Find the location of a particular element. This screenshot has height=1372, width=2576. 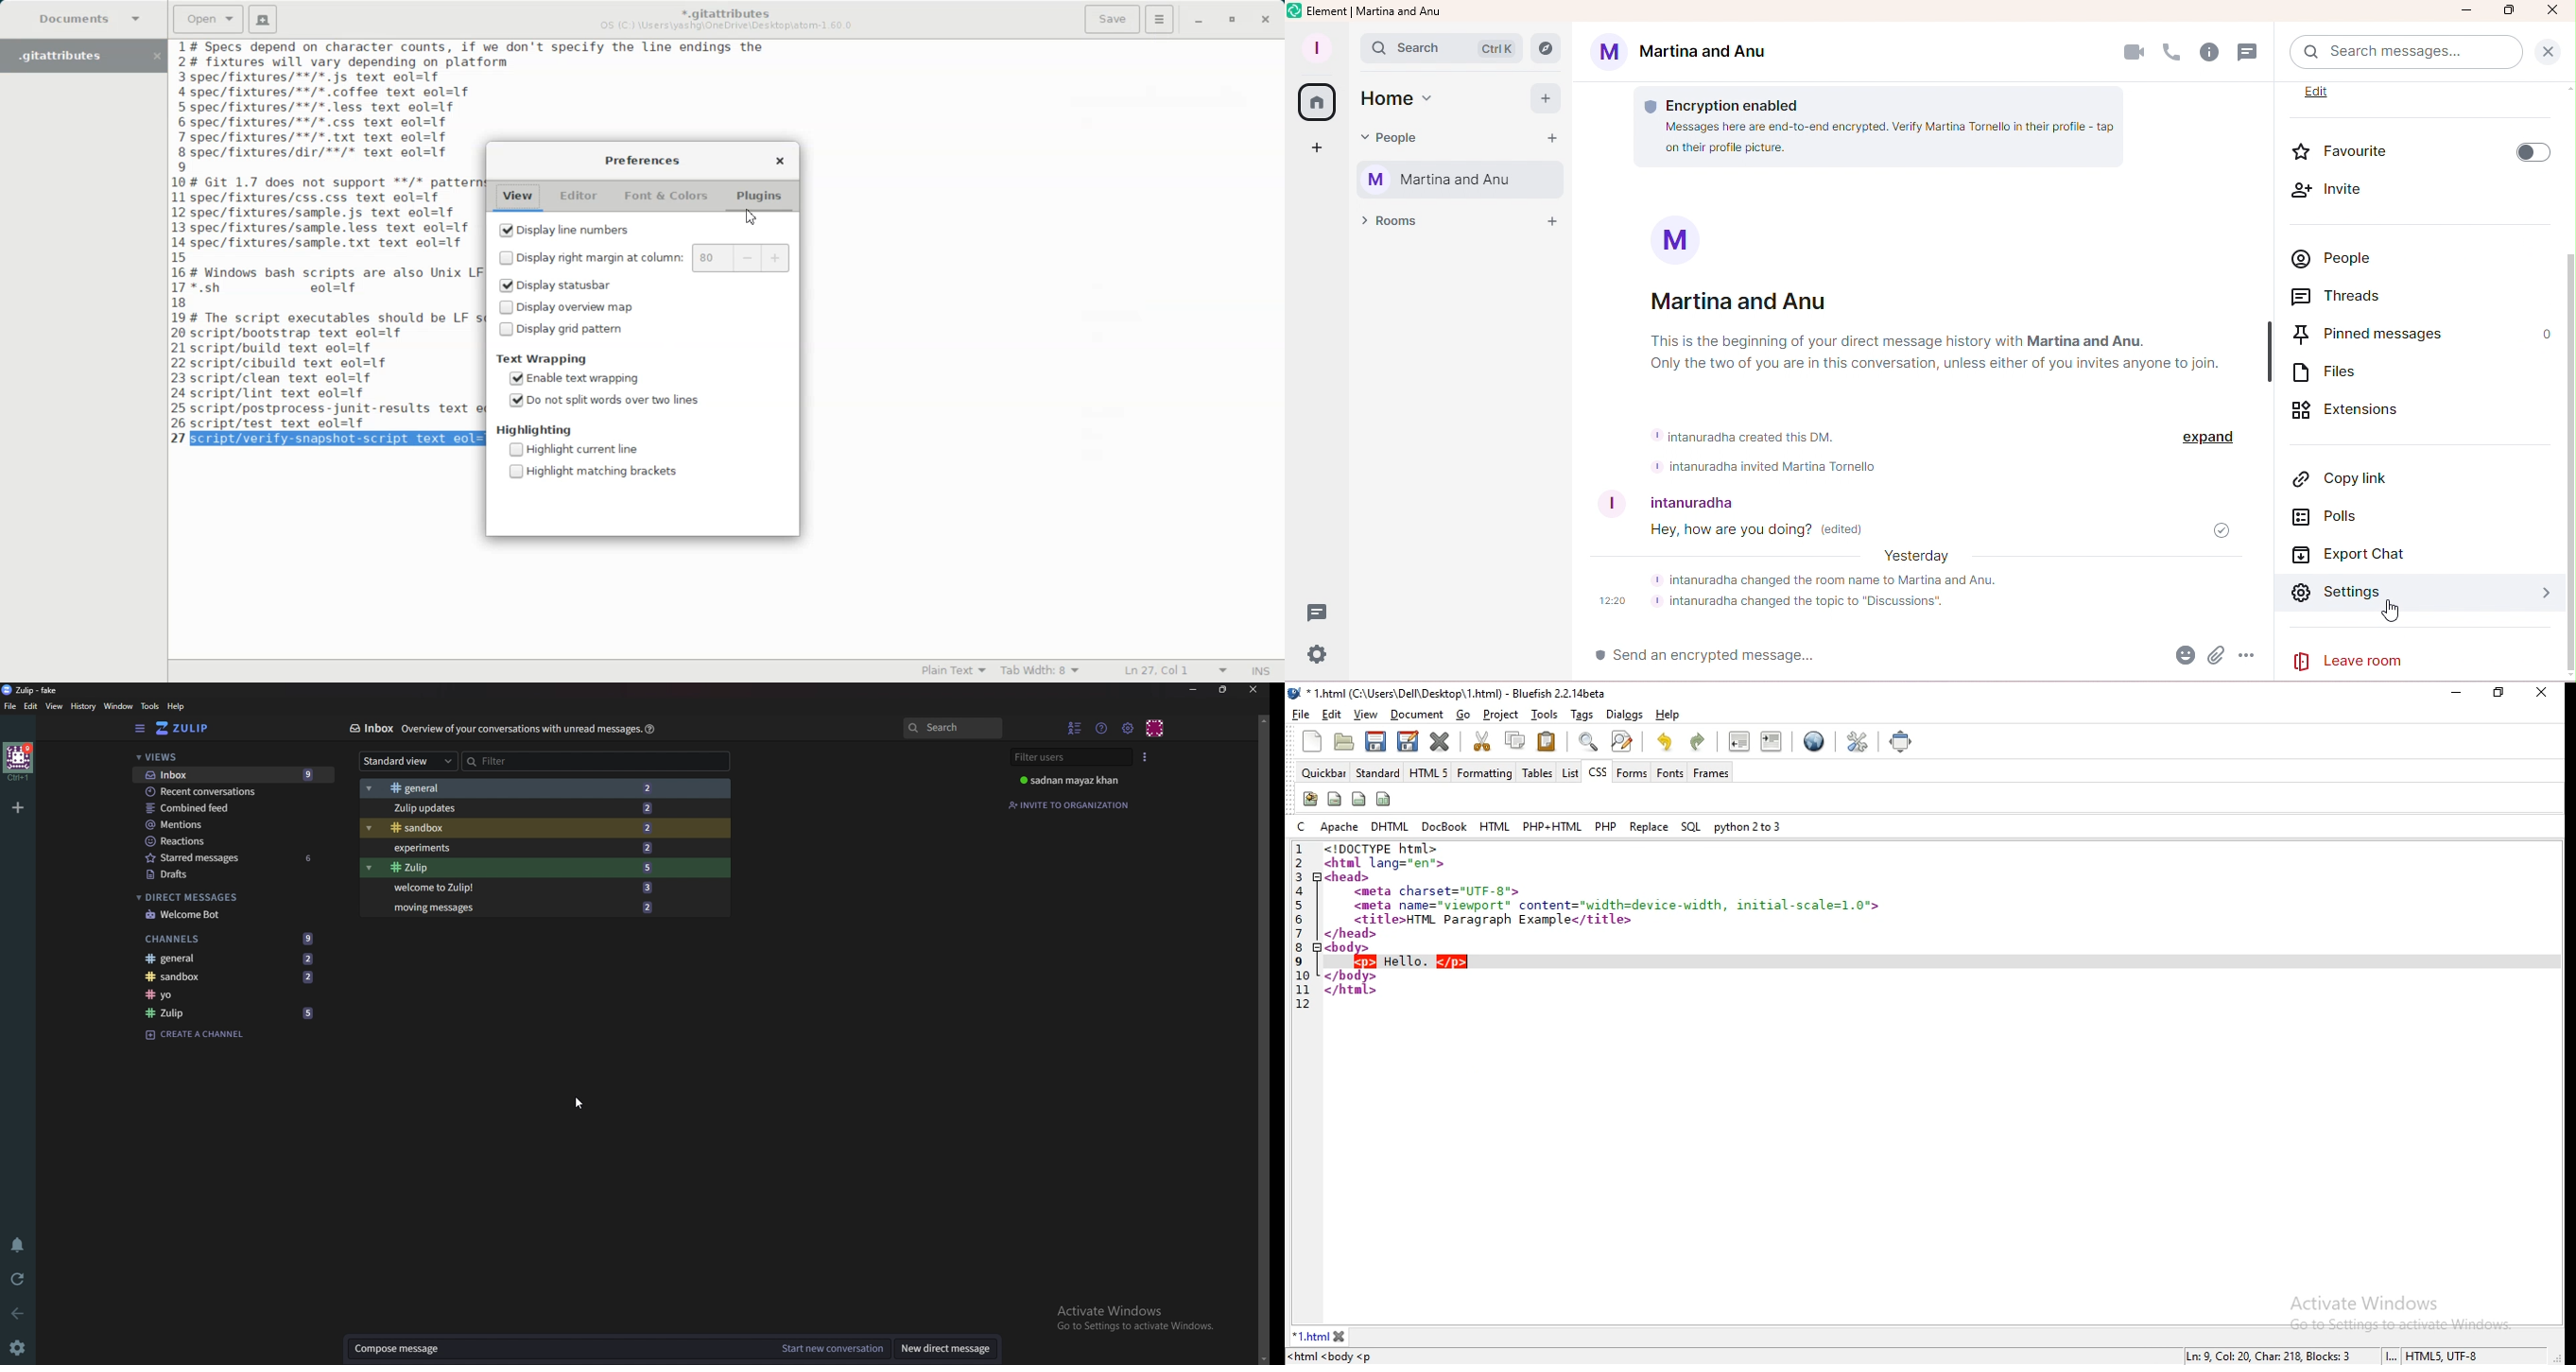

Highlight matching brackets is located at coordinates (592, 470).